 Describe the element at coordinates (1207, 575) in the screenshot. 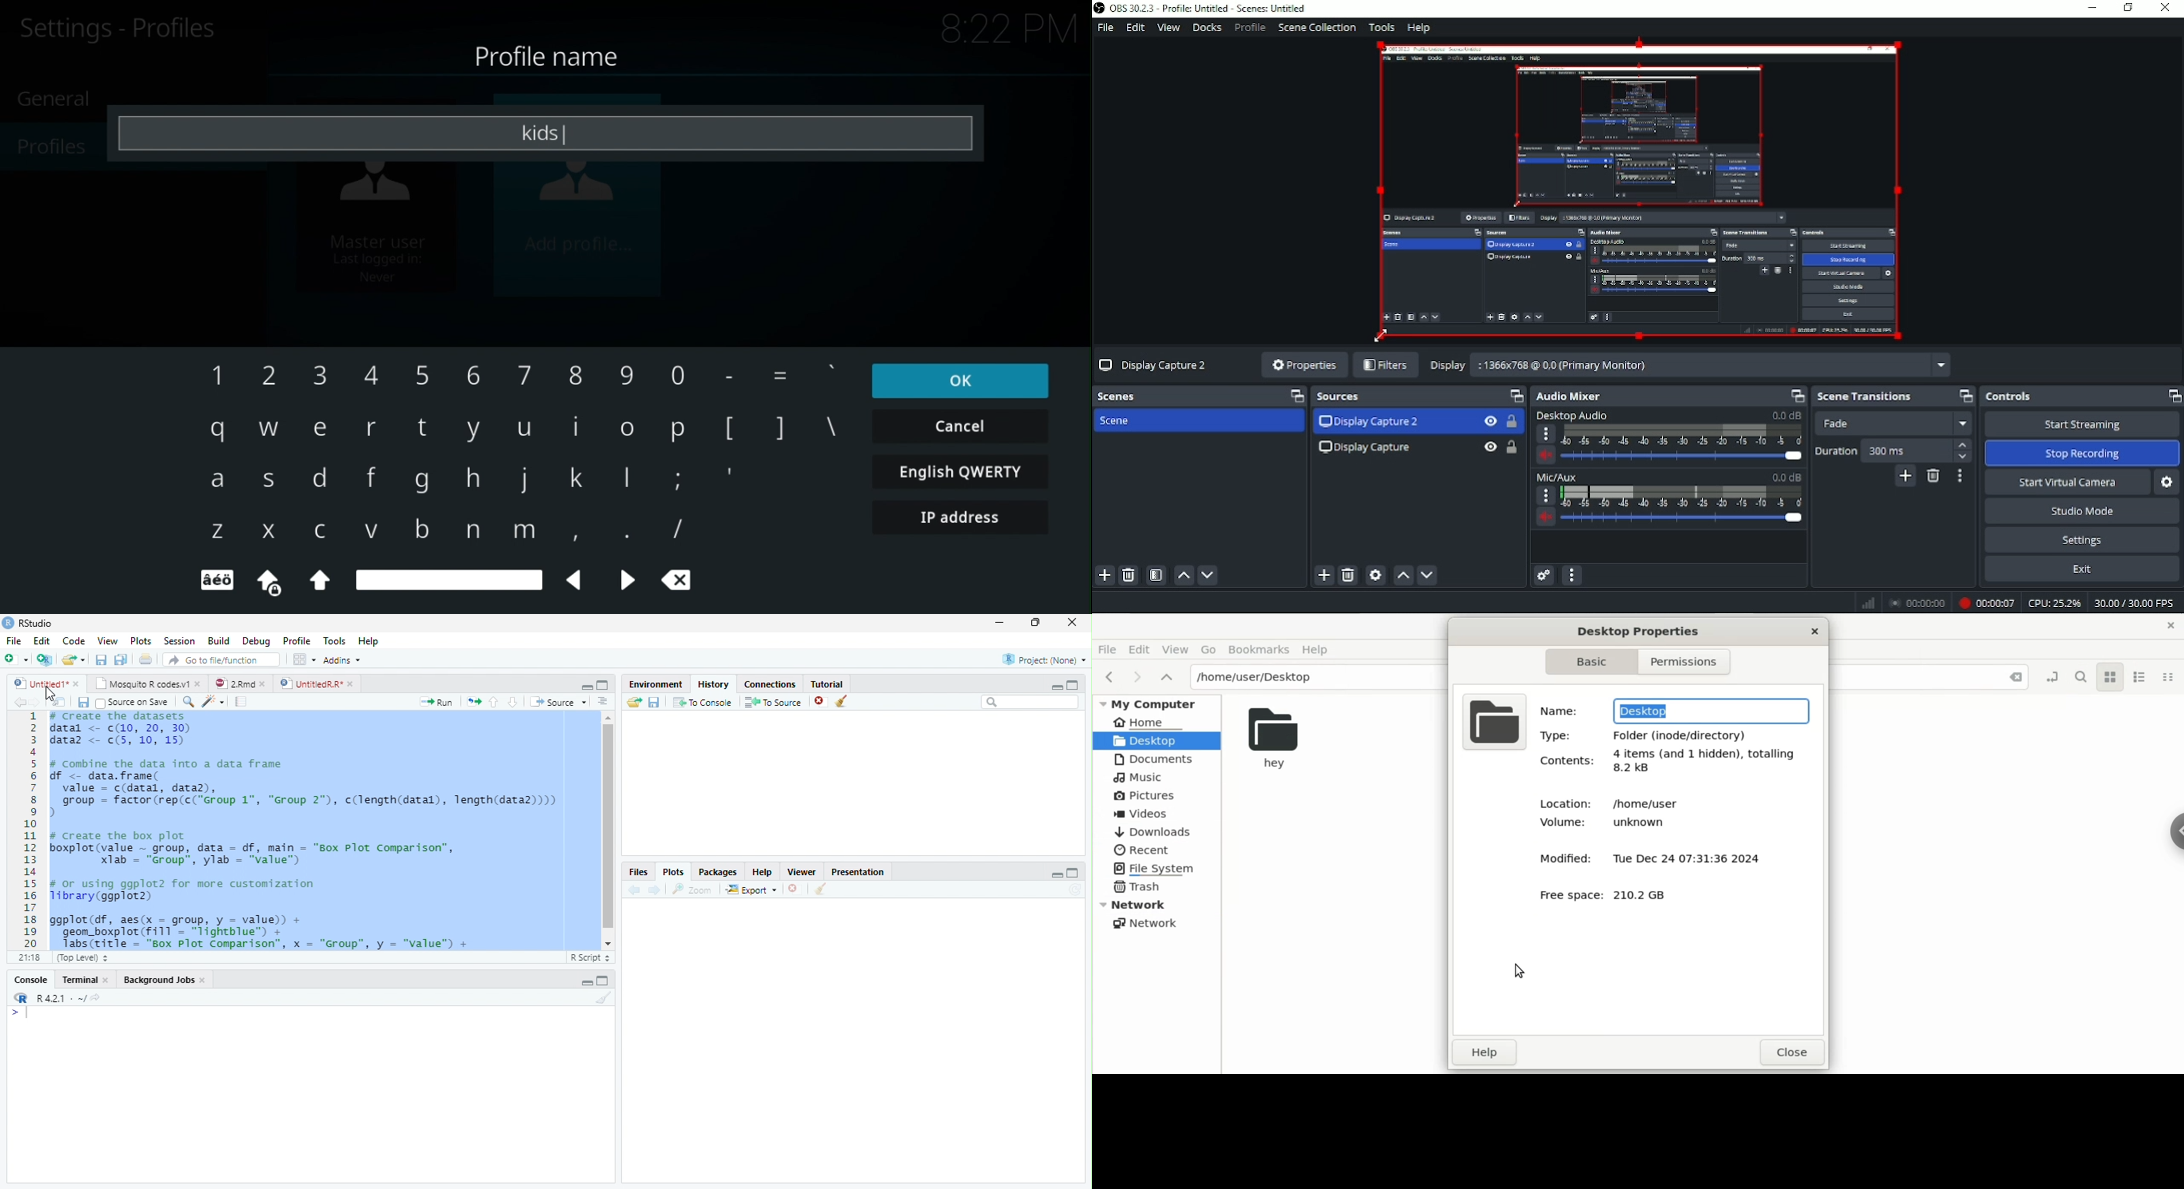

I see `Move scene down` at that location.